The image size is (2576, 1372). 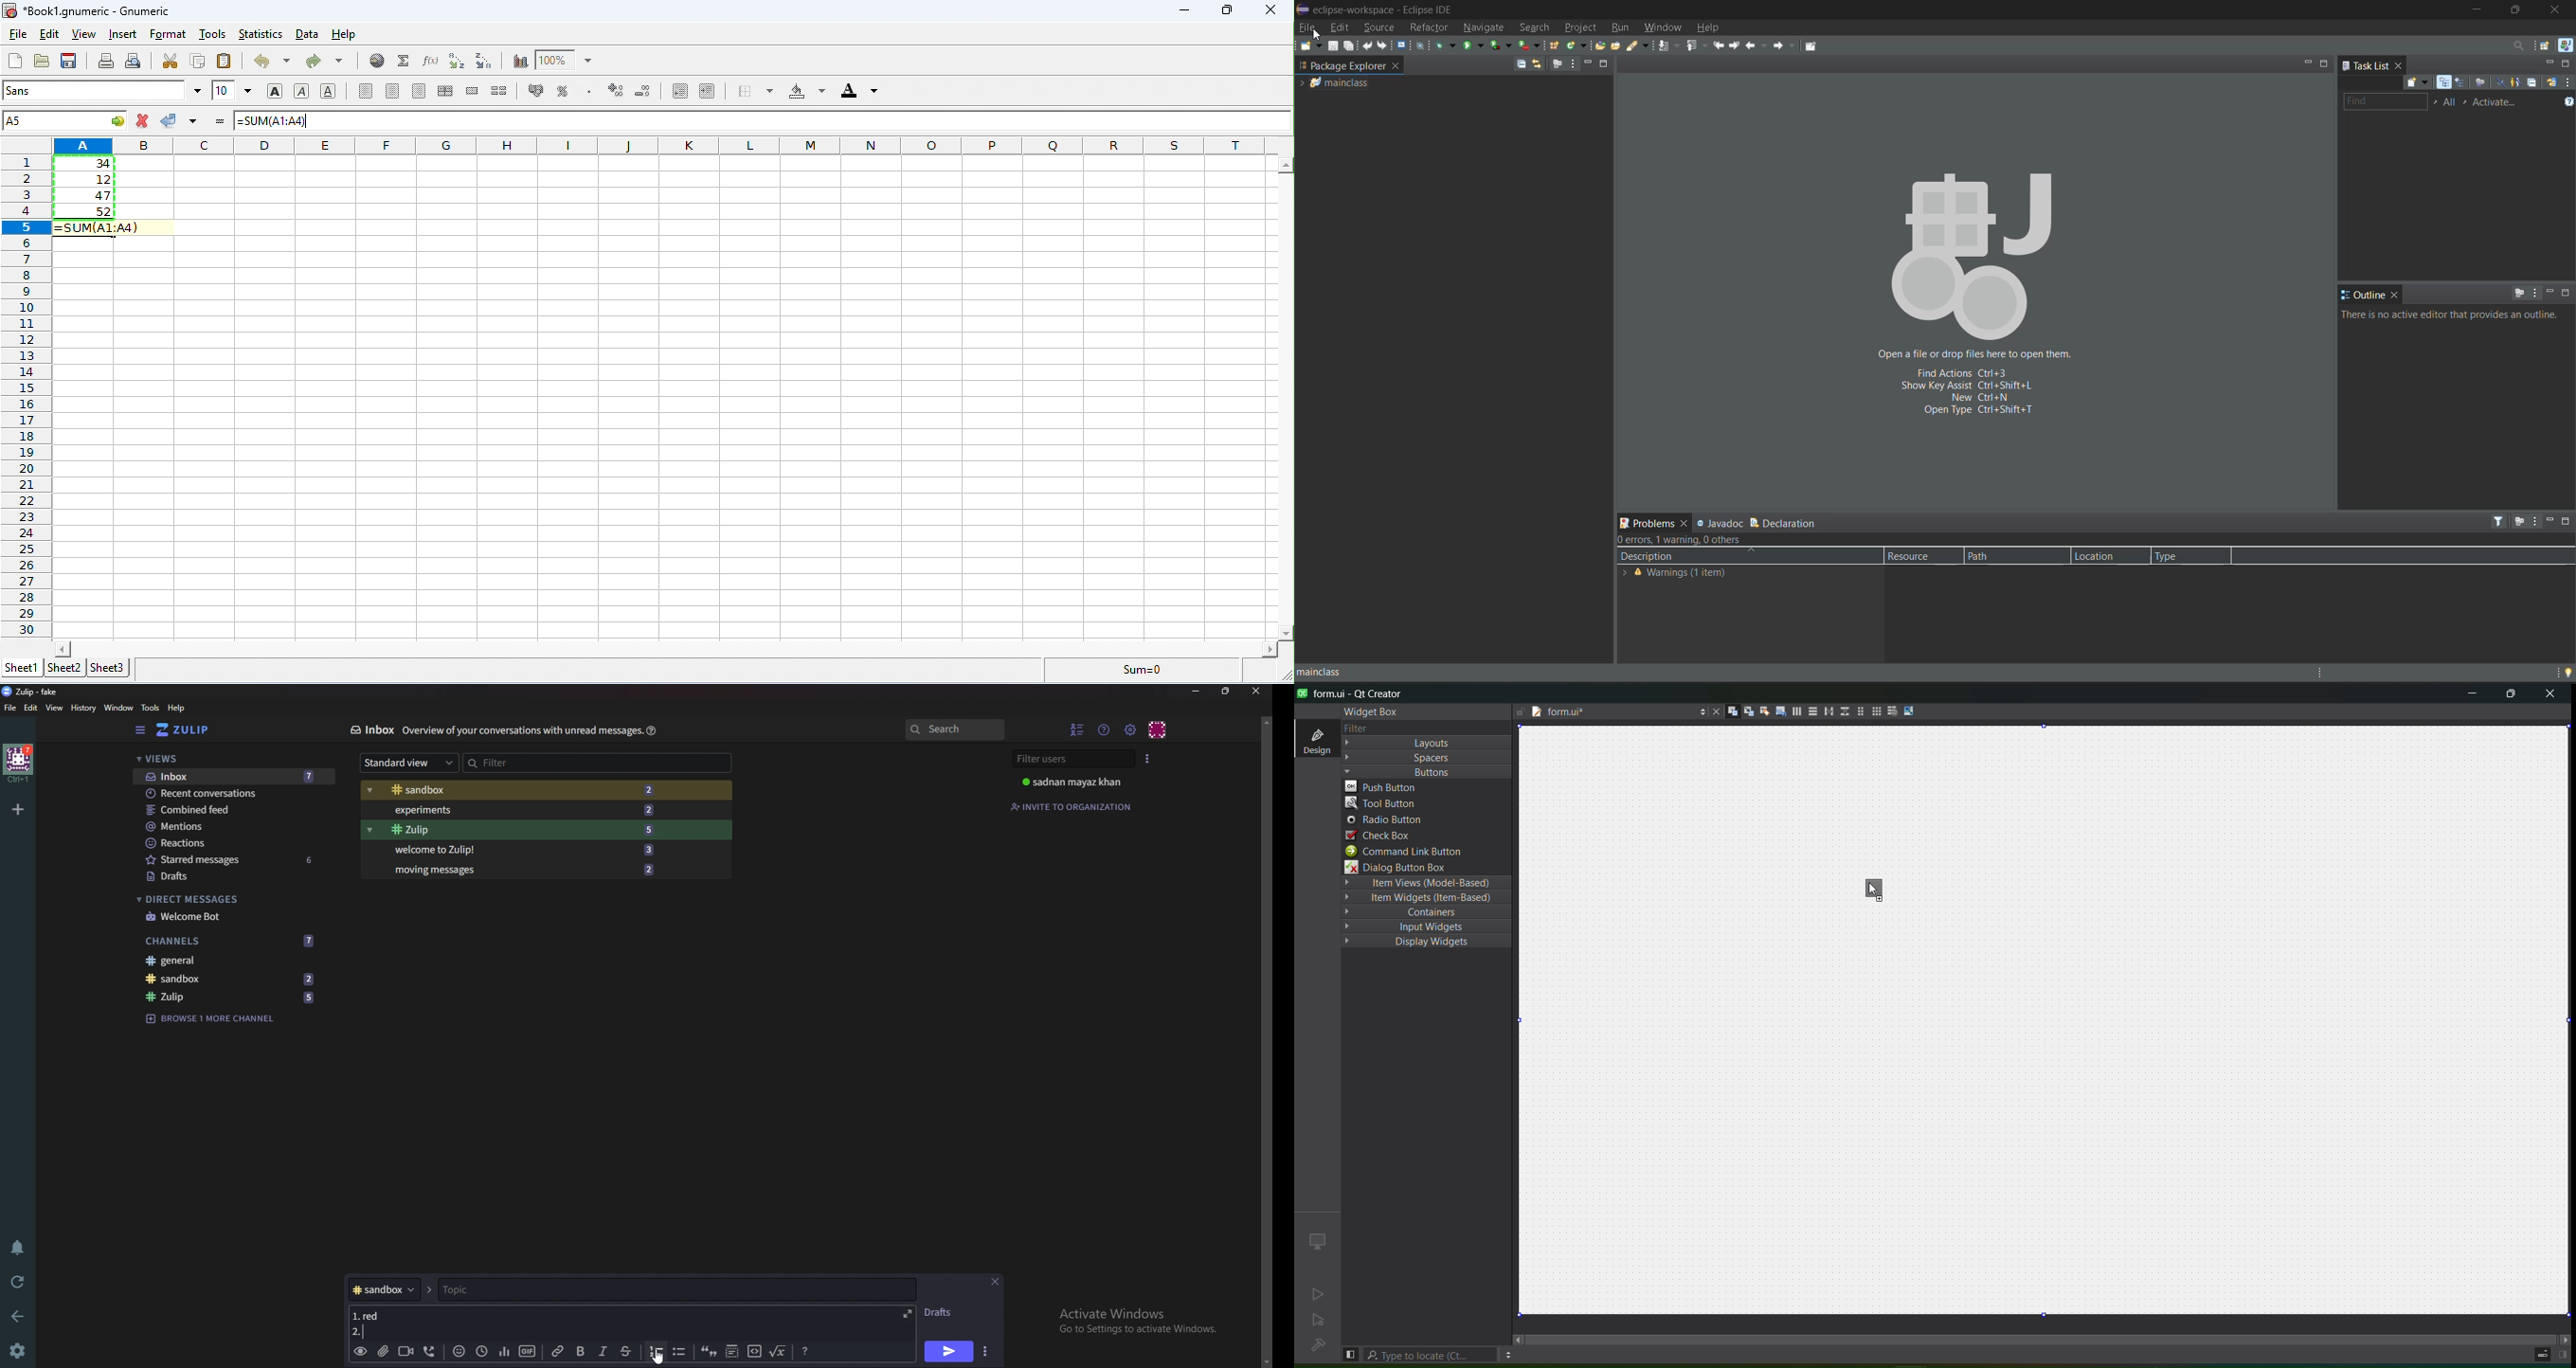 What do you see at coordinates (20, 1281) in the screenshot?
I see `Reload` at bounding box center [20, 1281].